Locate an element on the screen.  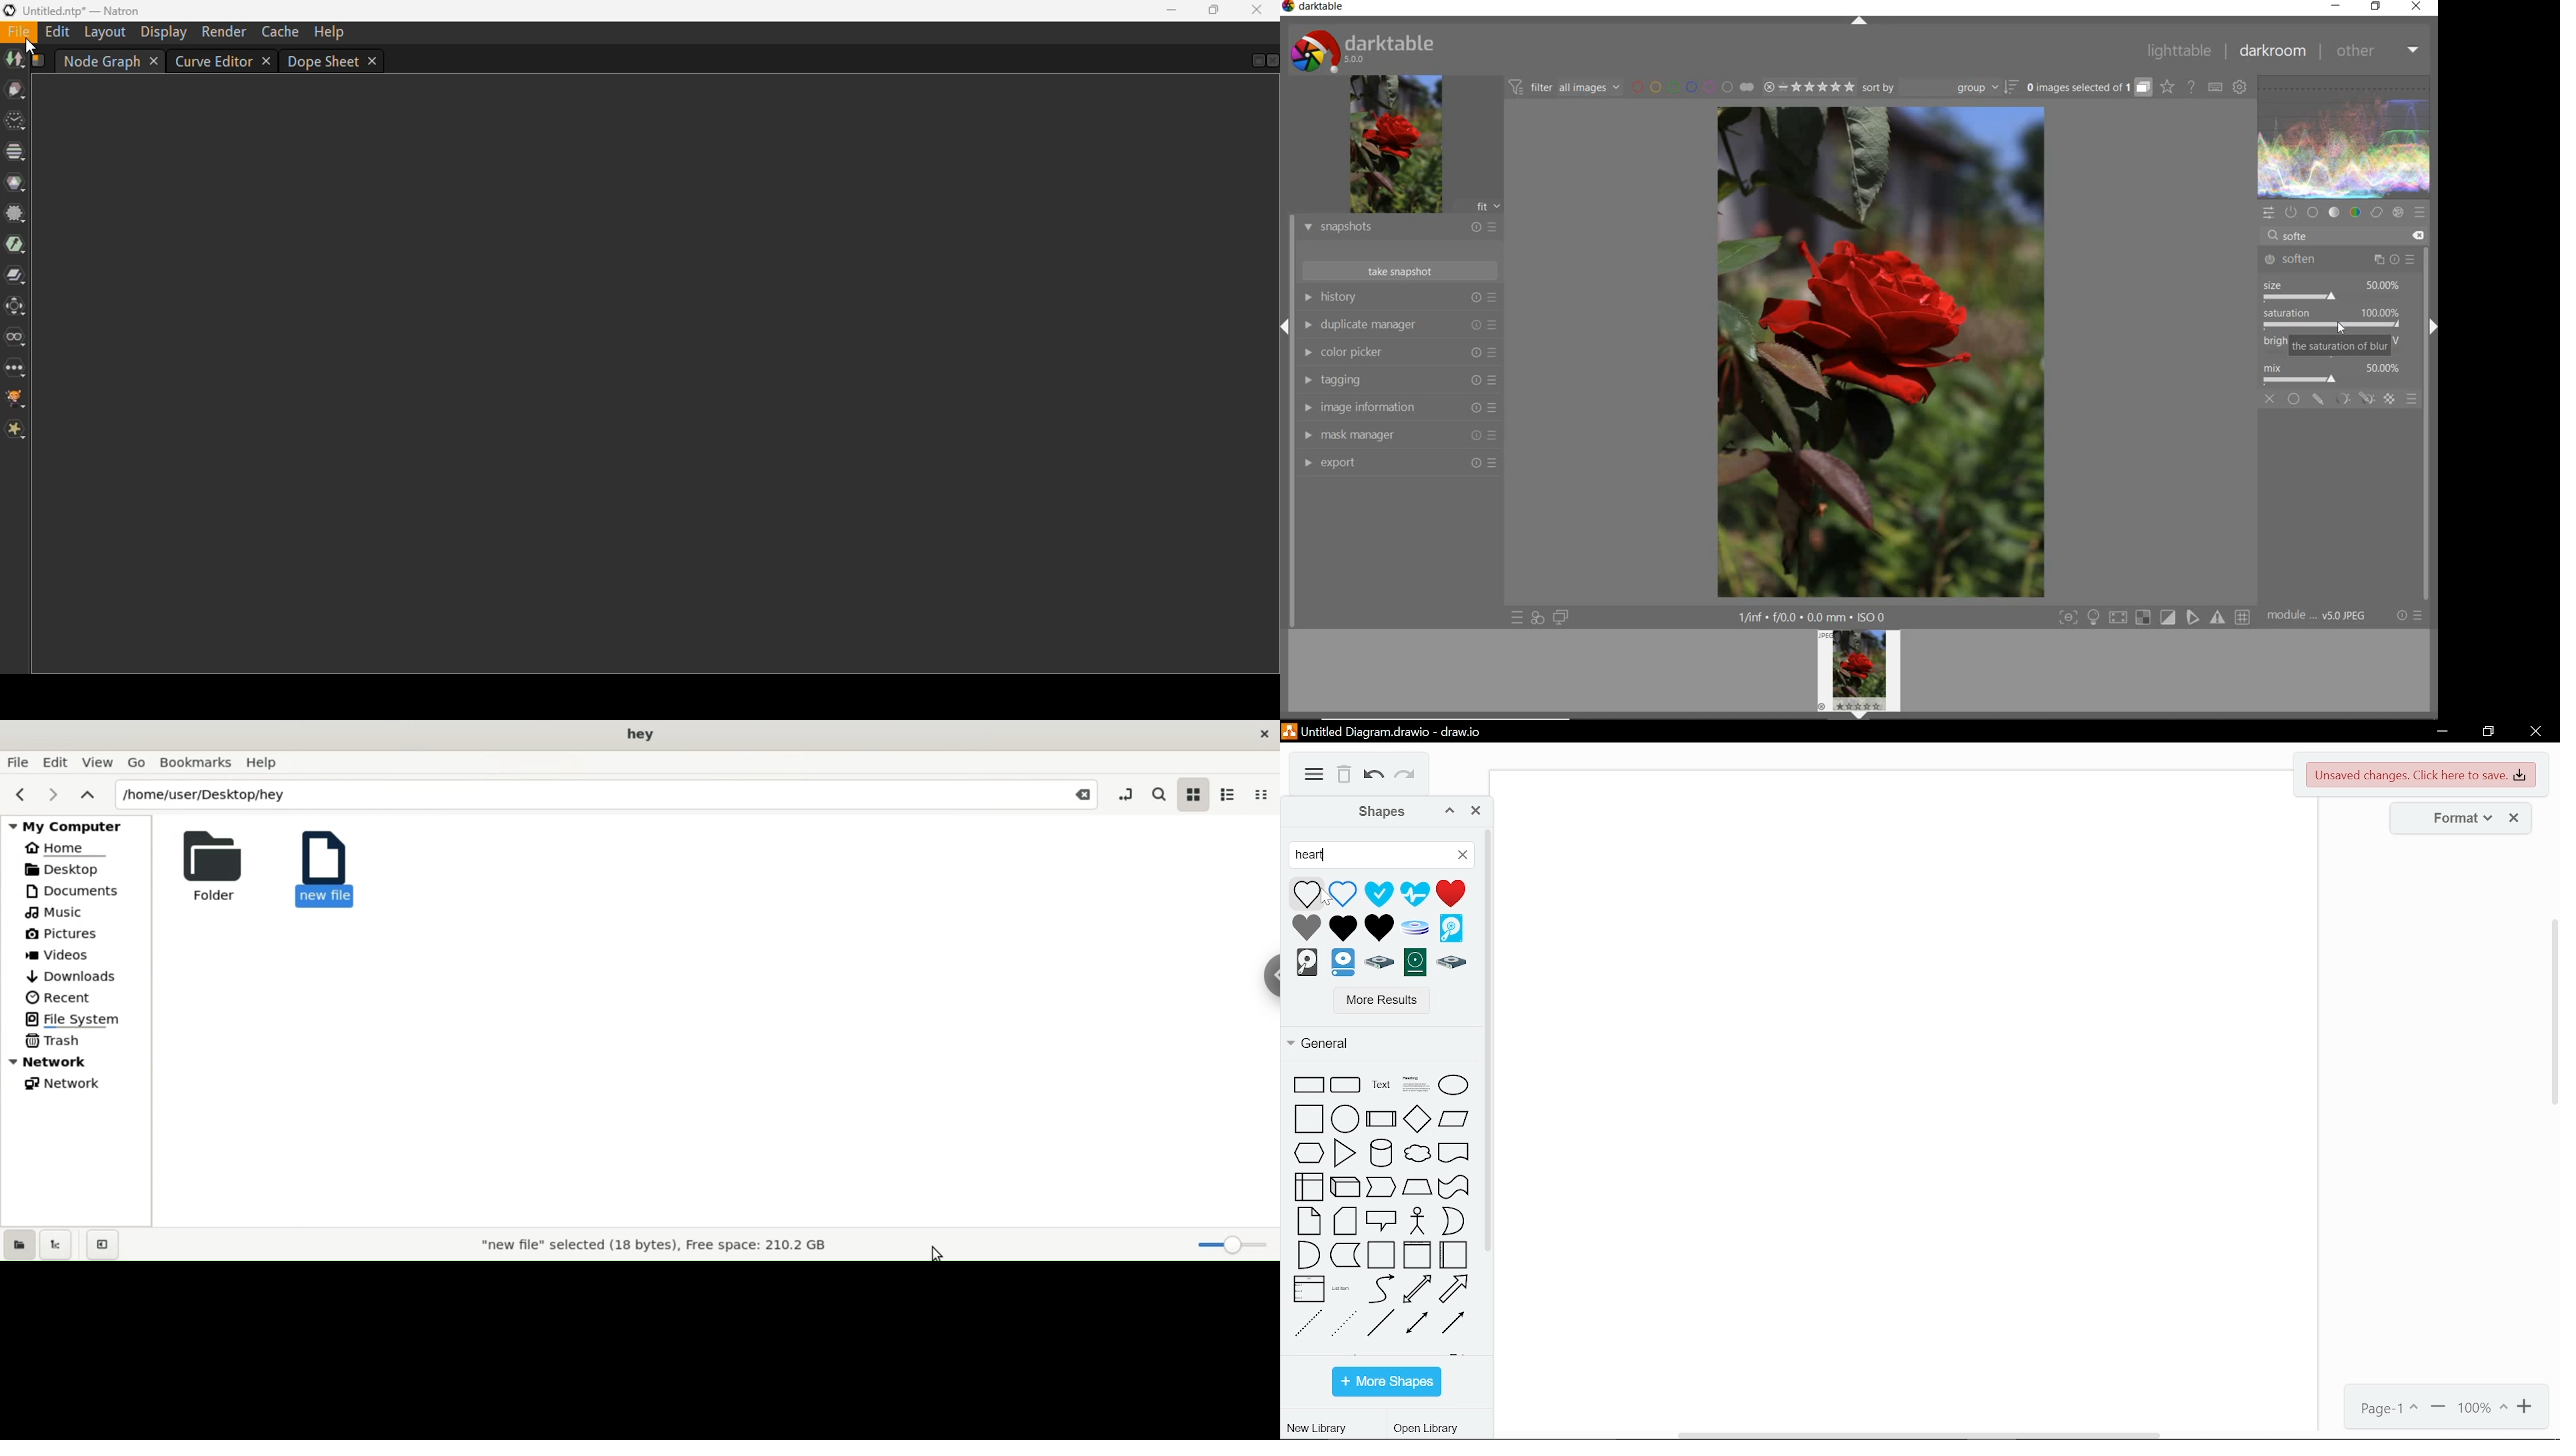
dashed line is located at coordinates (1308, 1327).